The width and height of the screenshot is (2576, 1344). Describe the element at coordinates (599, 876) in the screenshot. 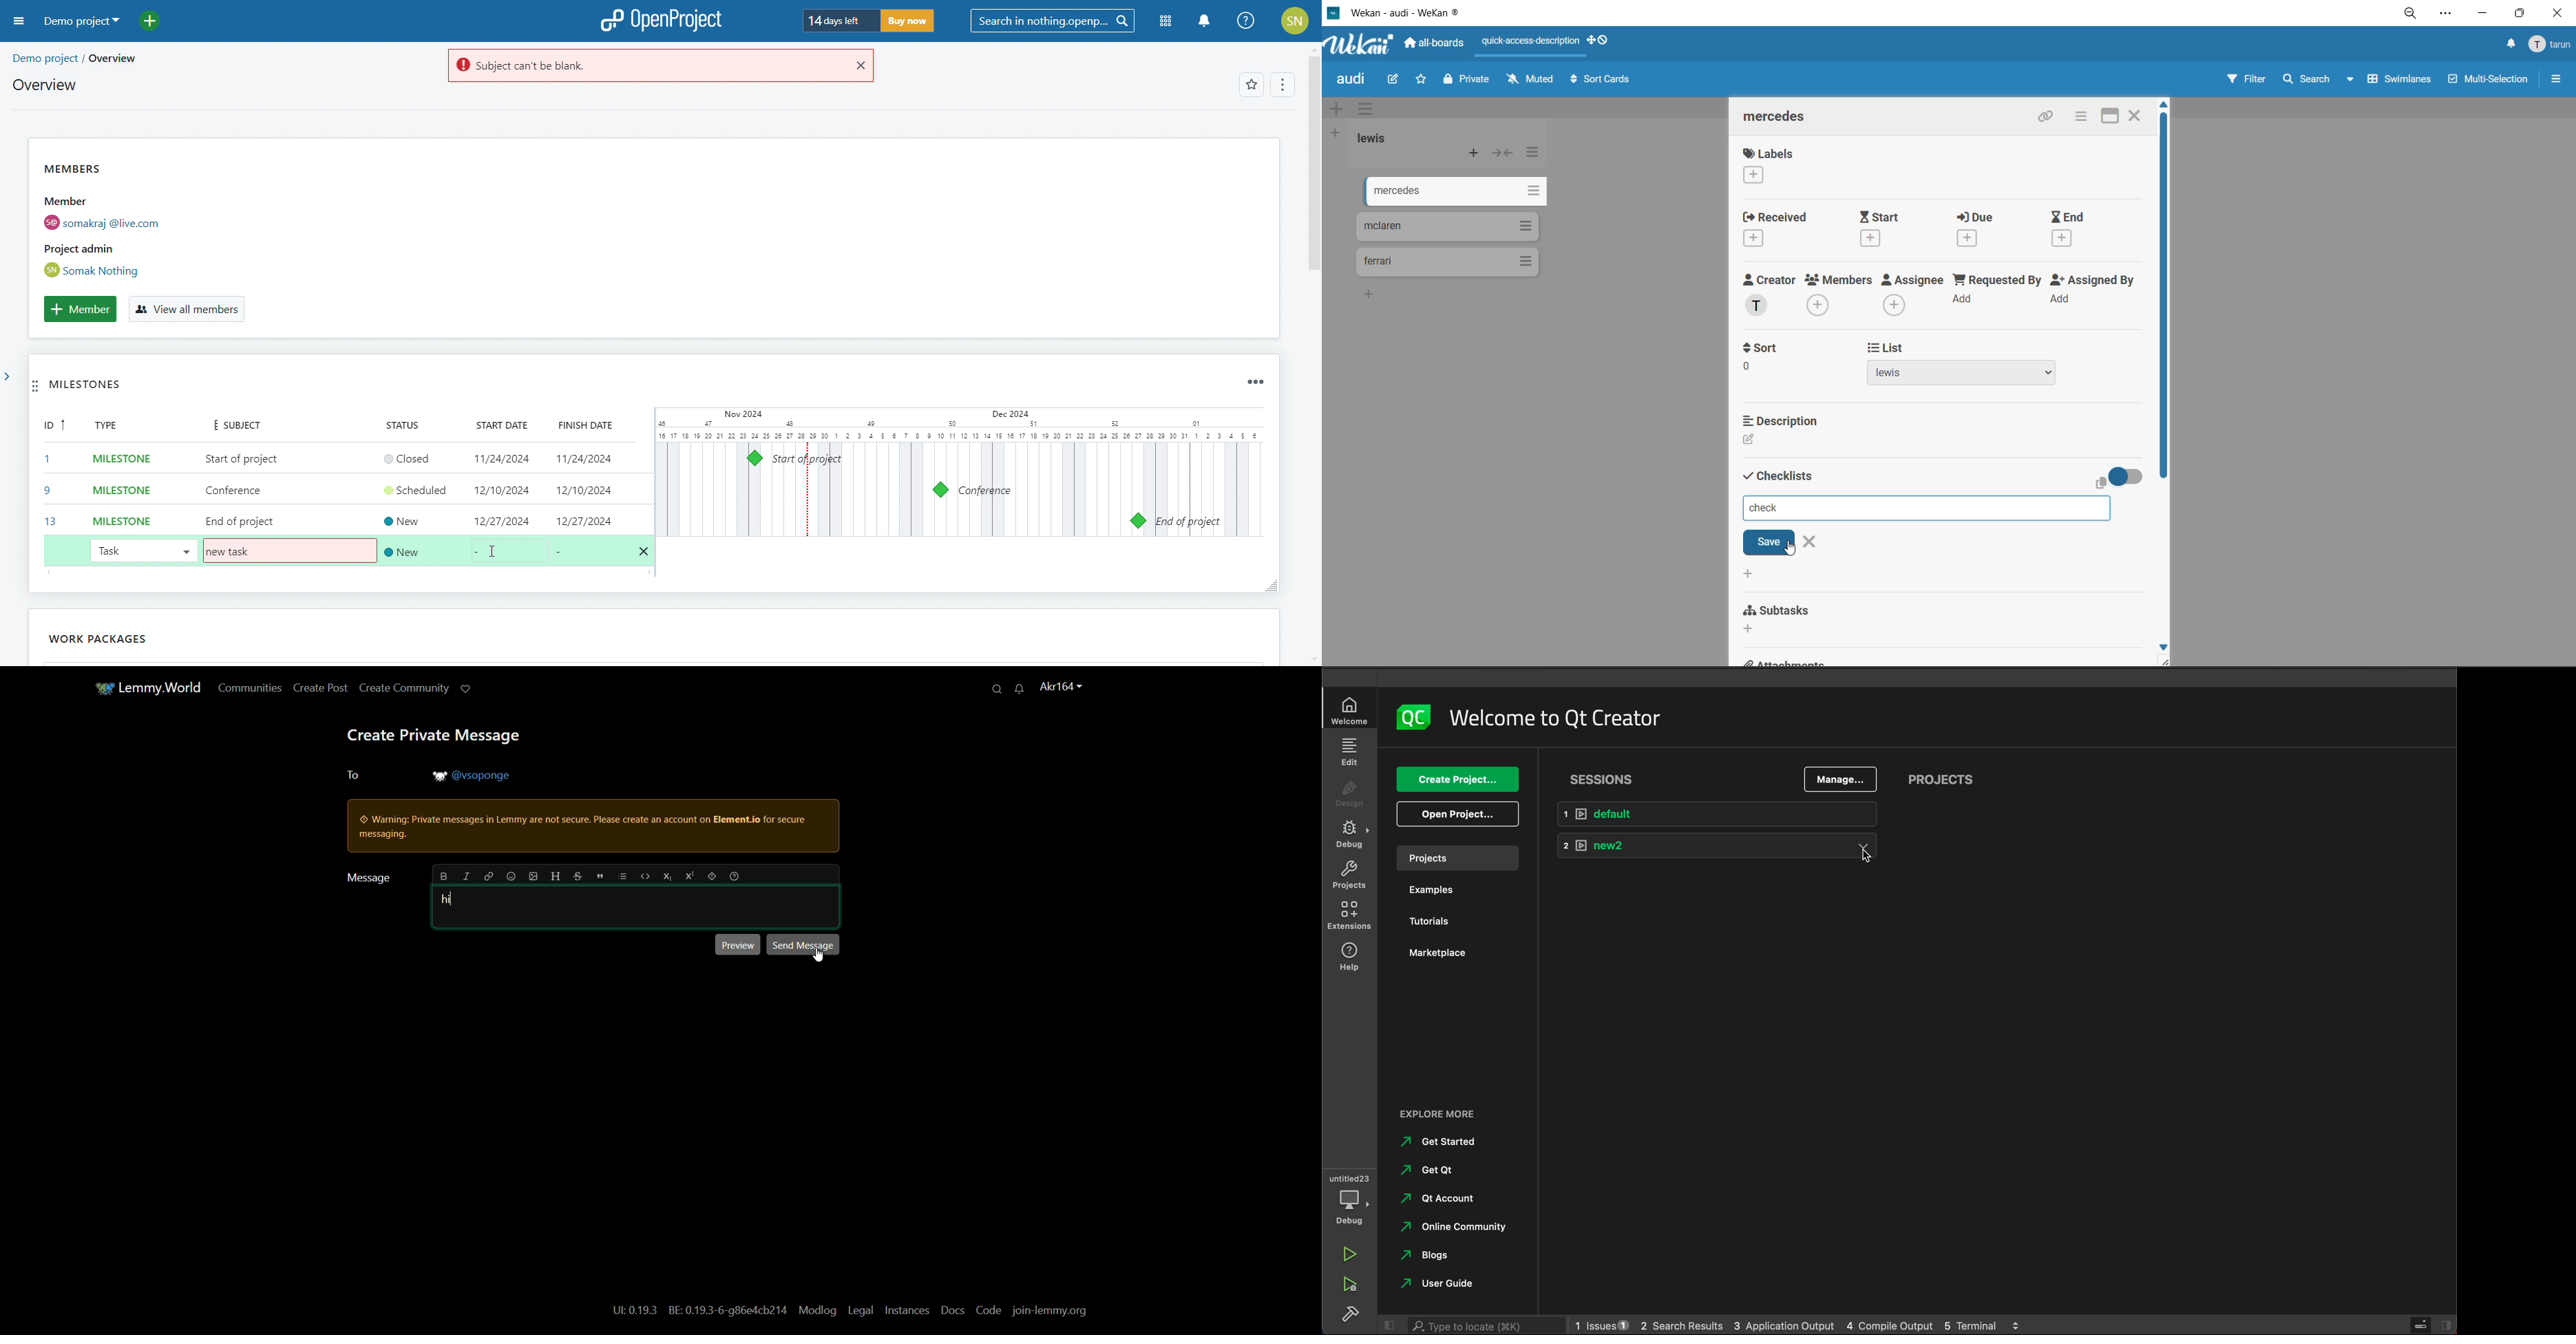

I see `quote` at that location.